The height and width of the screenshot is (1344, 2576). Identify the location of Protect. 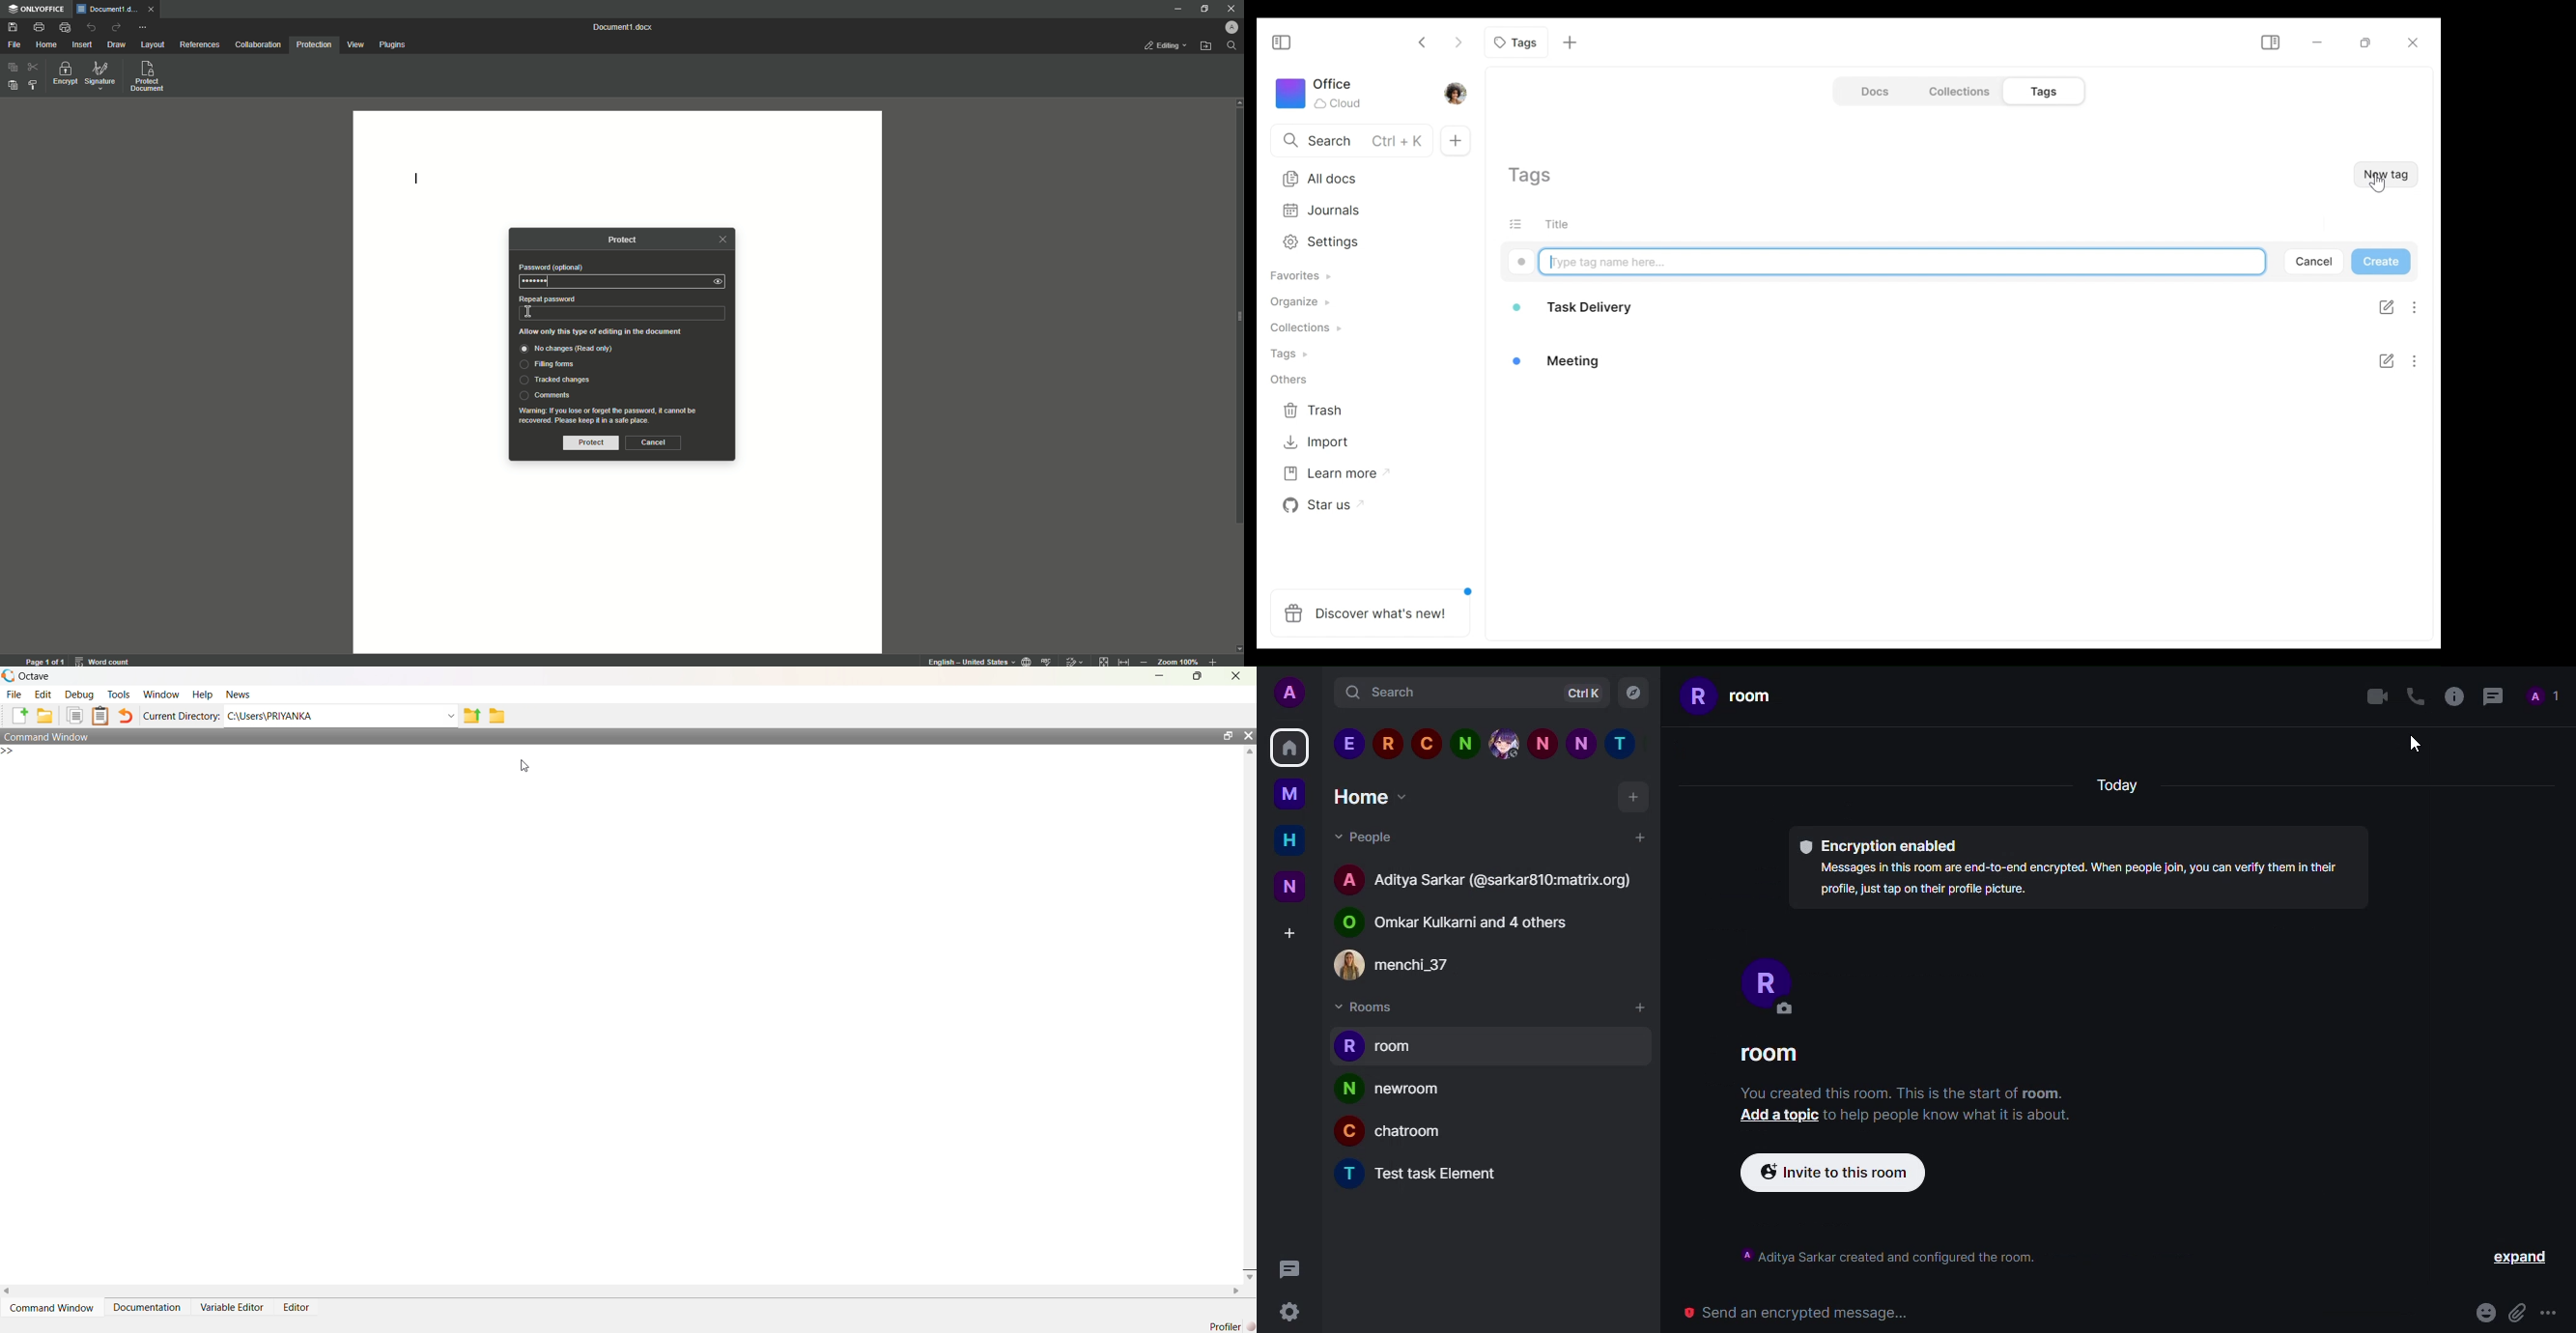
(628, 240).